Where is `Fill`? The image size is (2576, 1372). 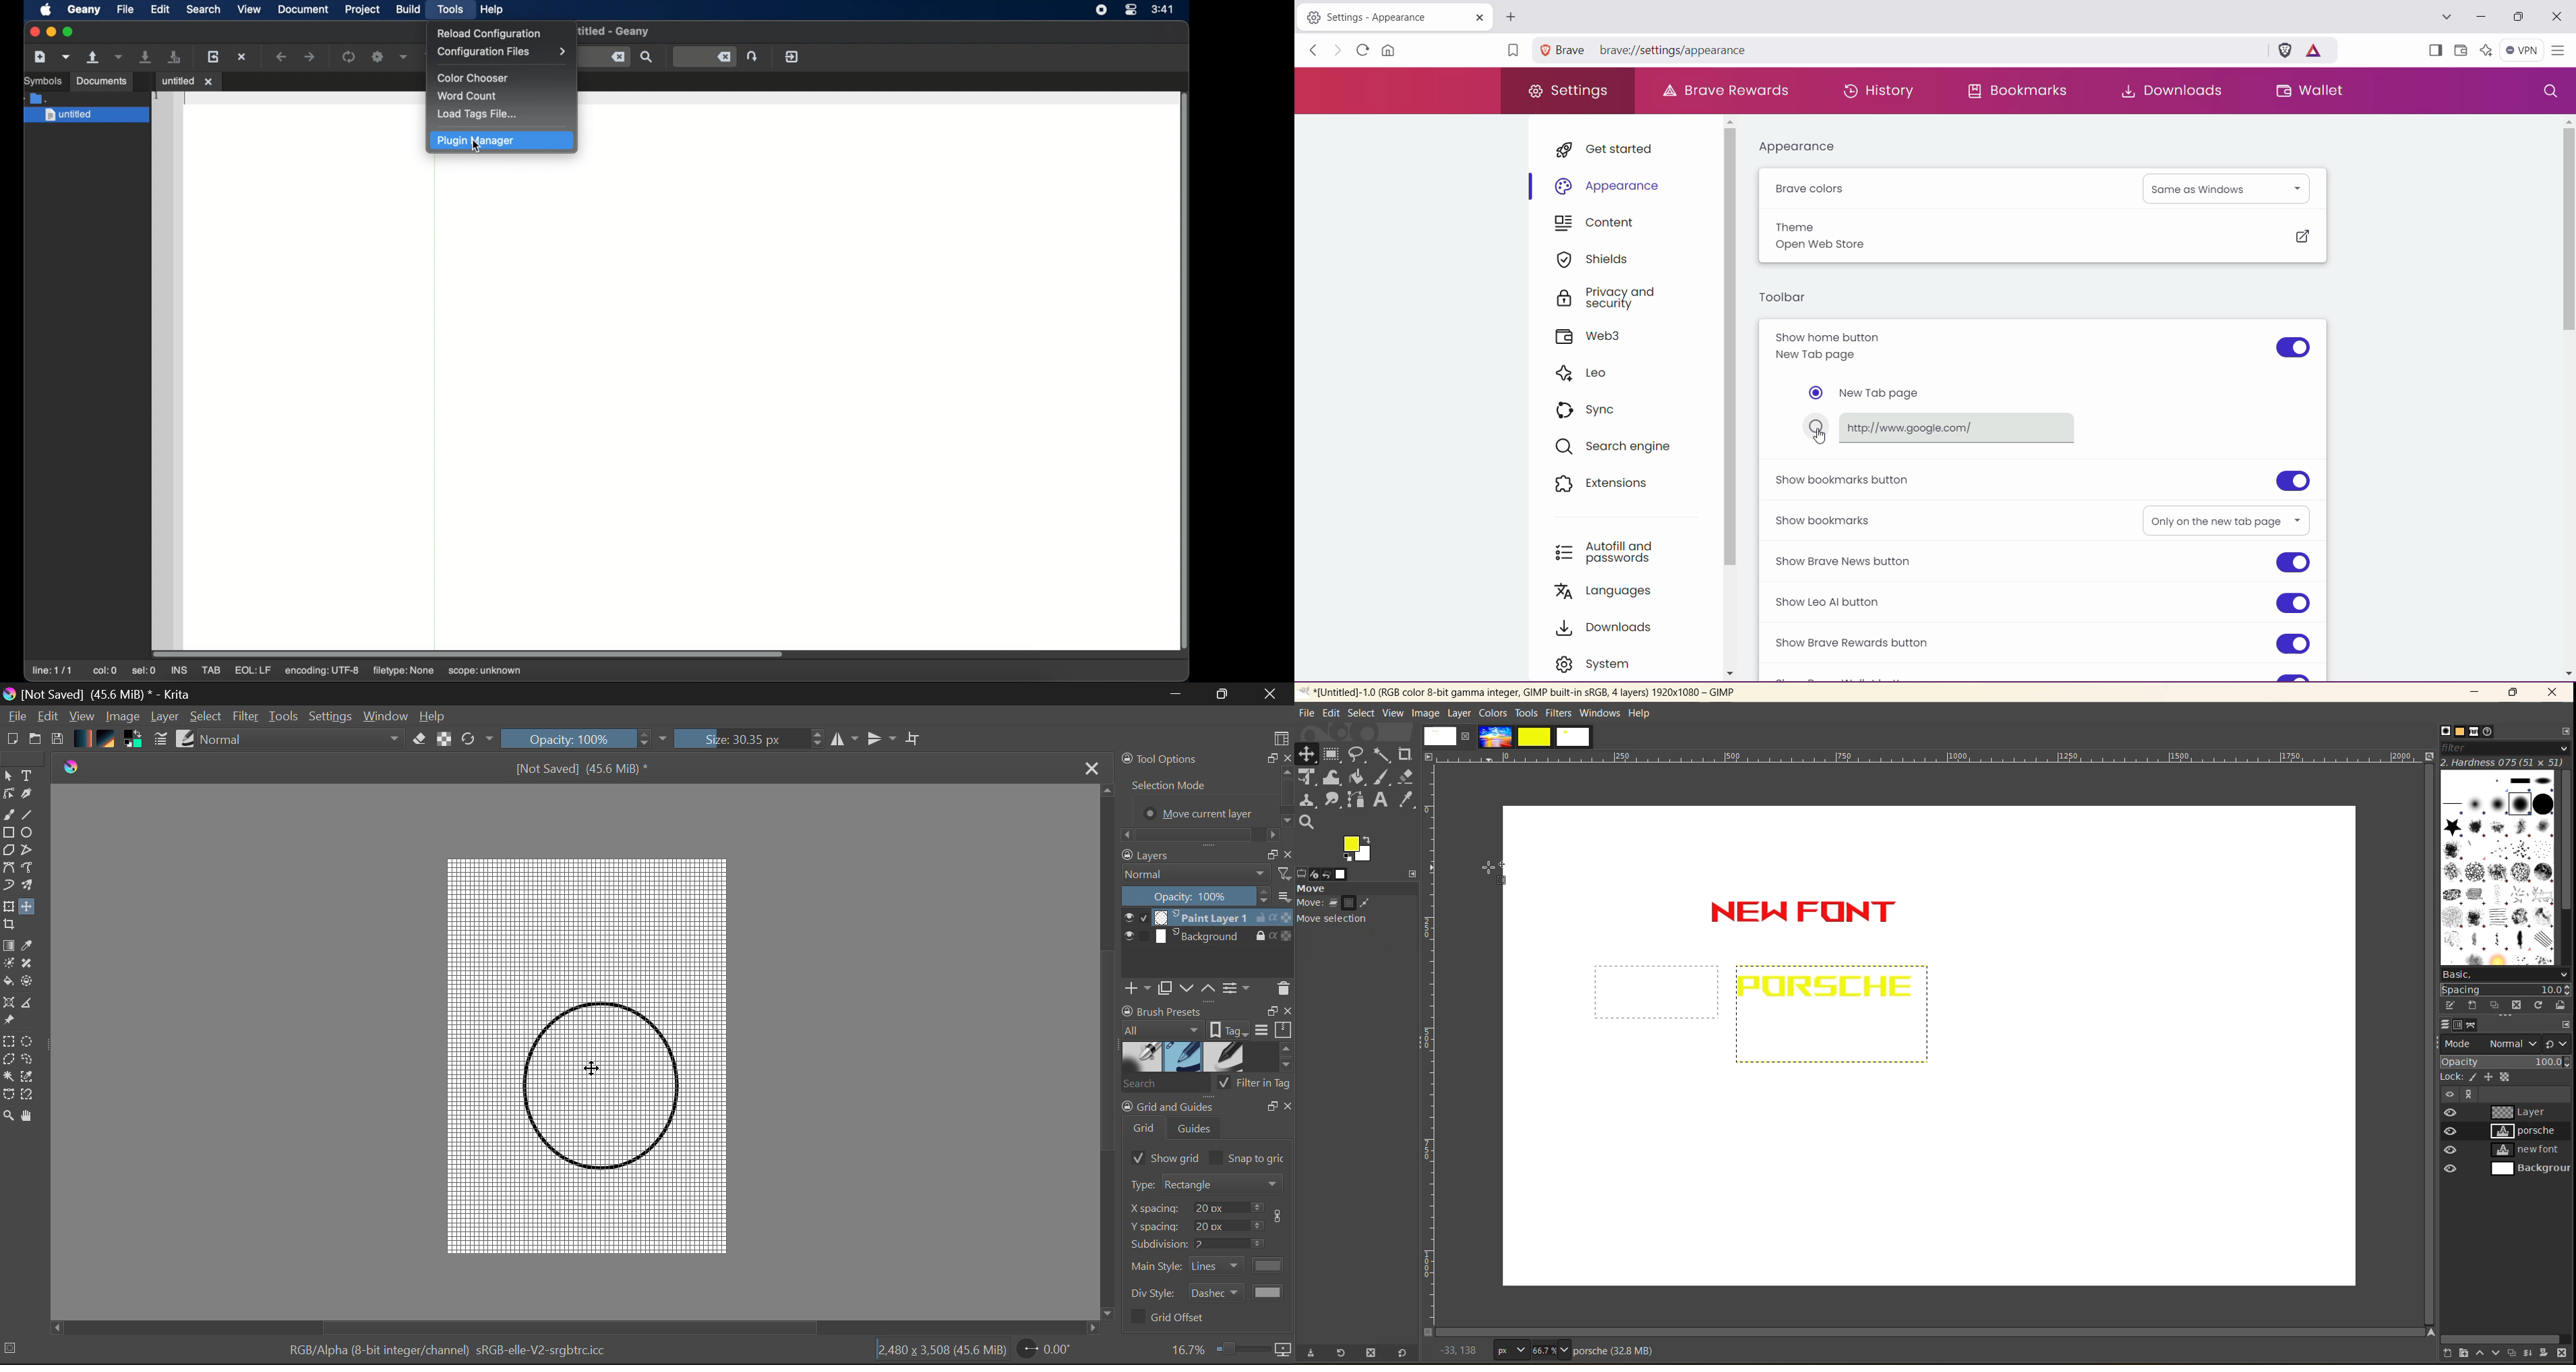
Fill is located at coordinates (8, 982).